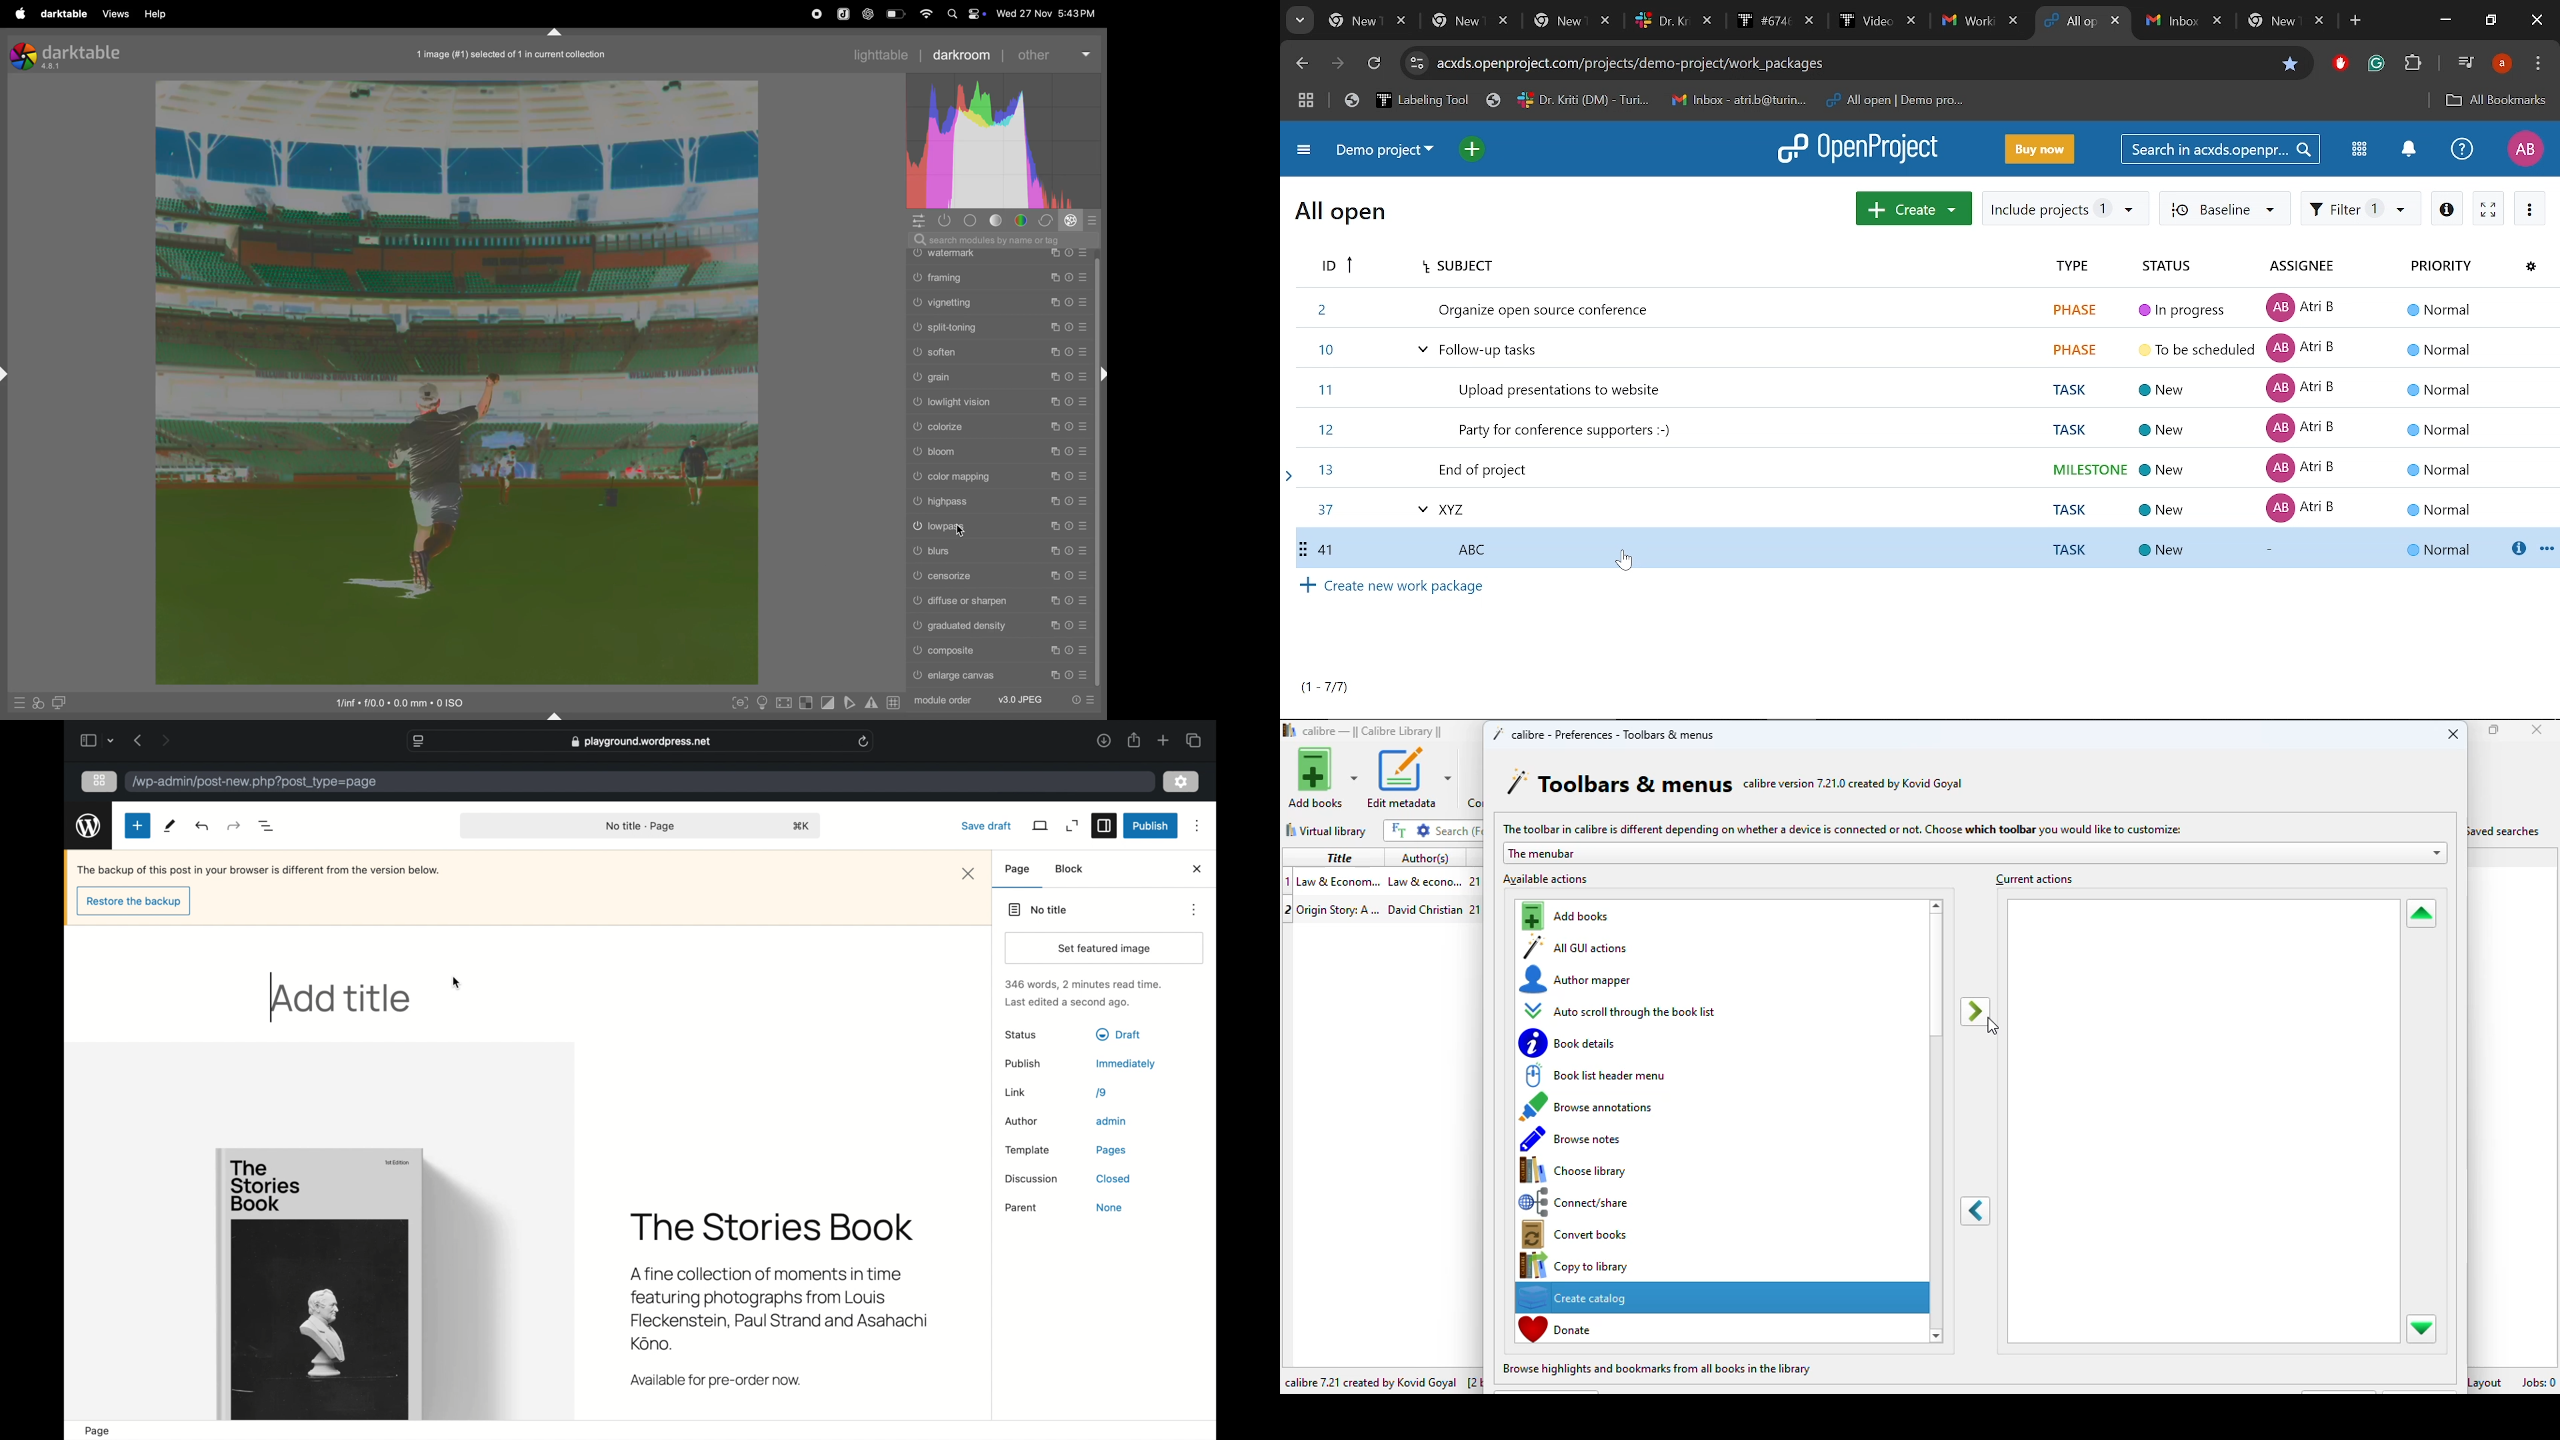  Describe the element at coordinates (1031, 1179) in the screenshot. I see `discussion` at that location.